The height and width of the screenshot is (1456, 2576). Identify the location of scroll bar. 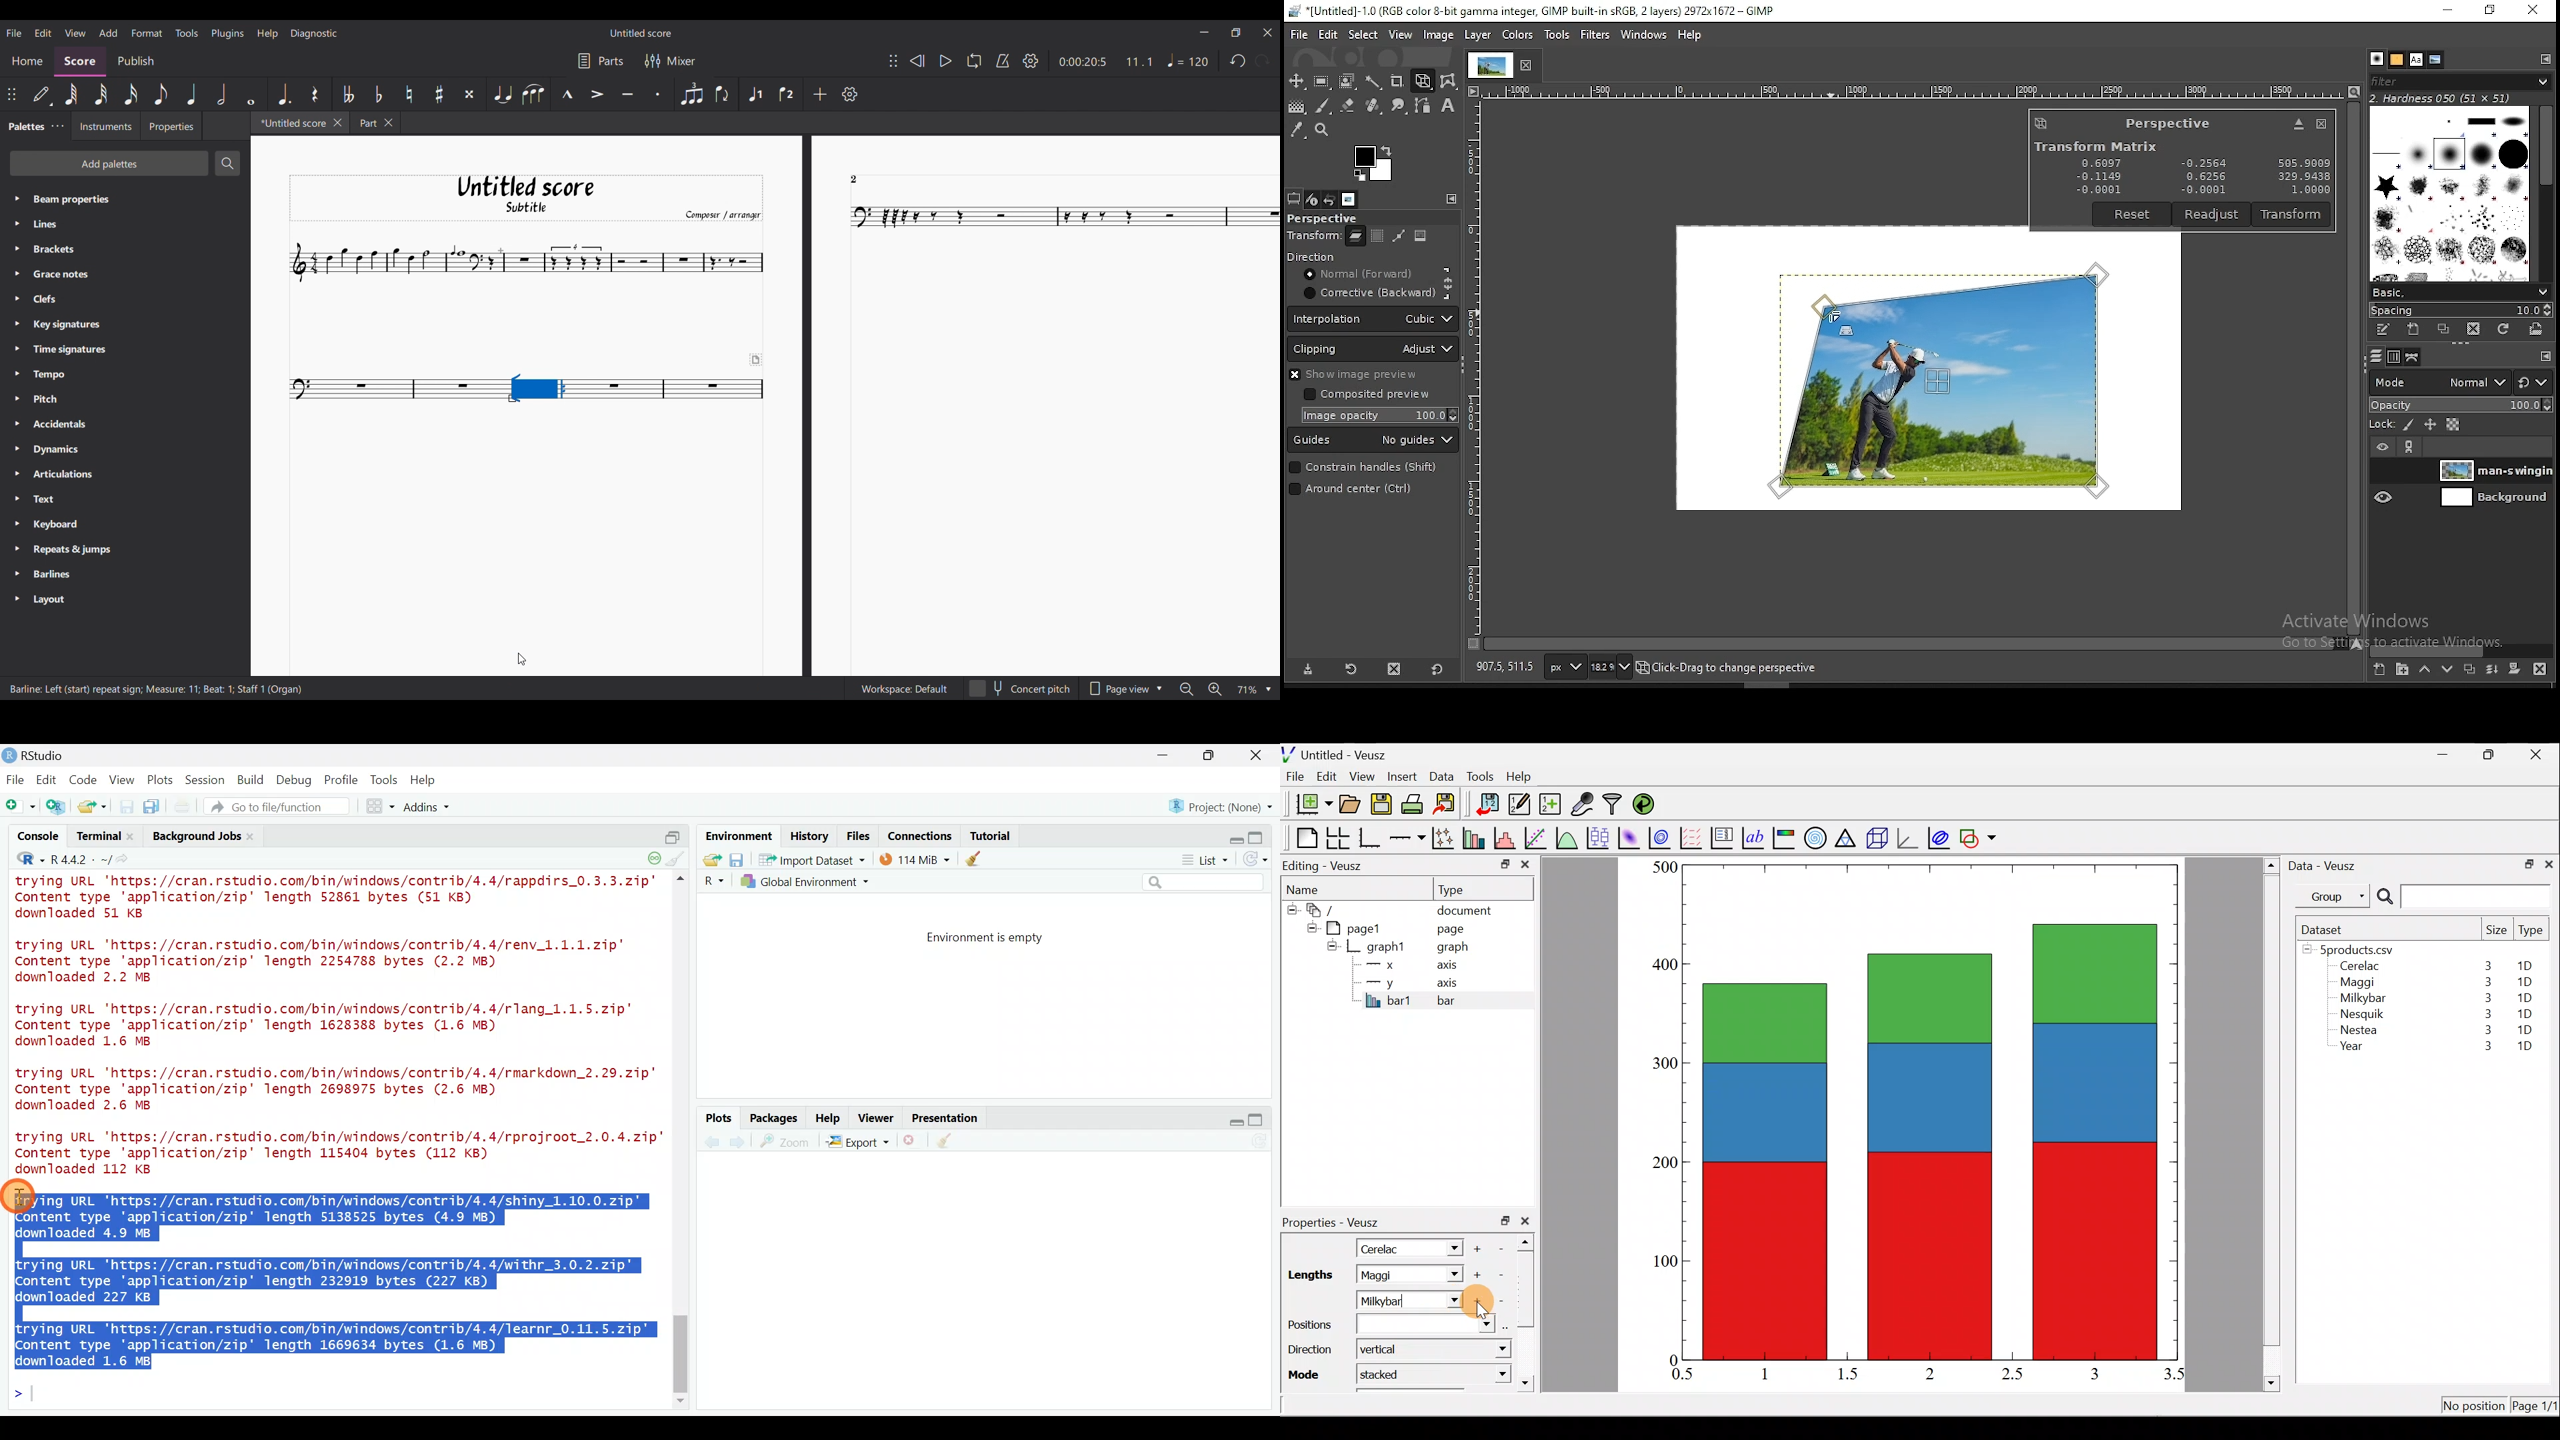
(683, 1141).